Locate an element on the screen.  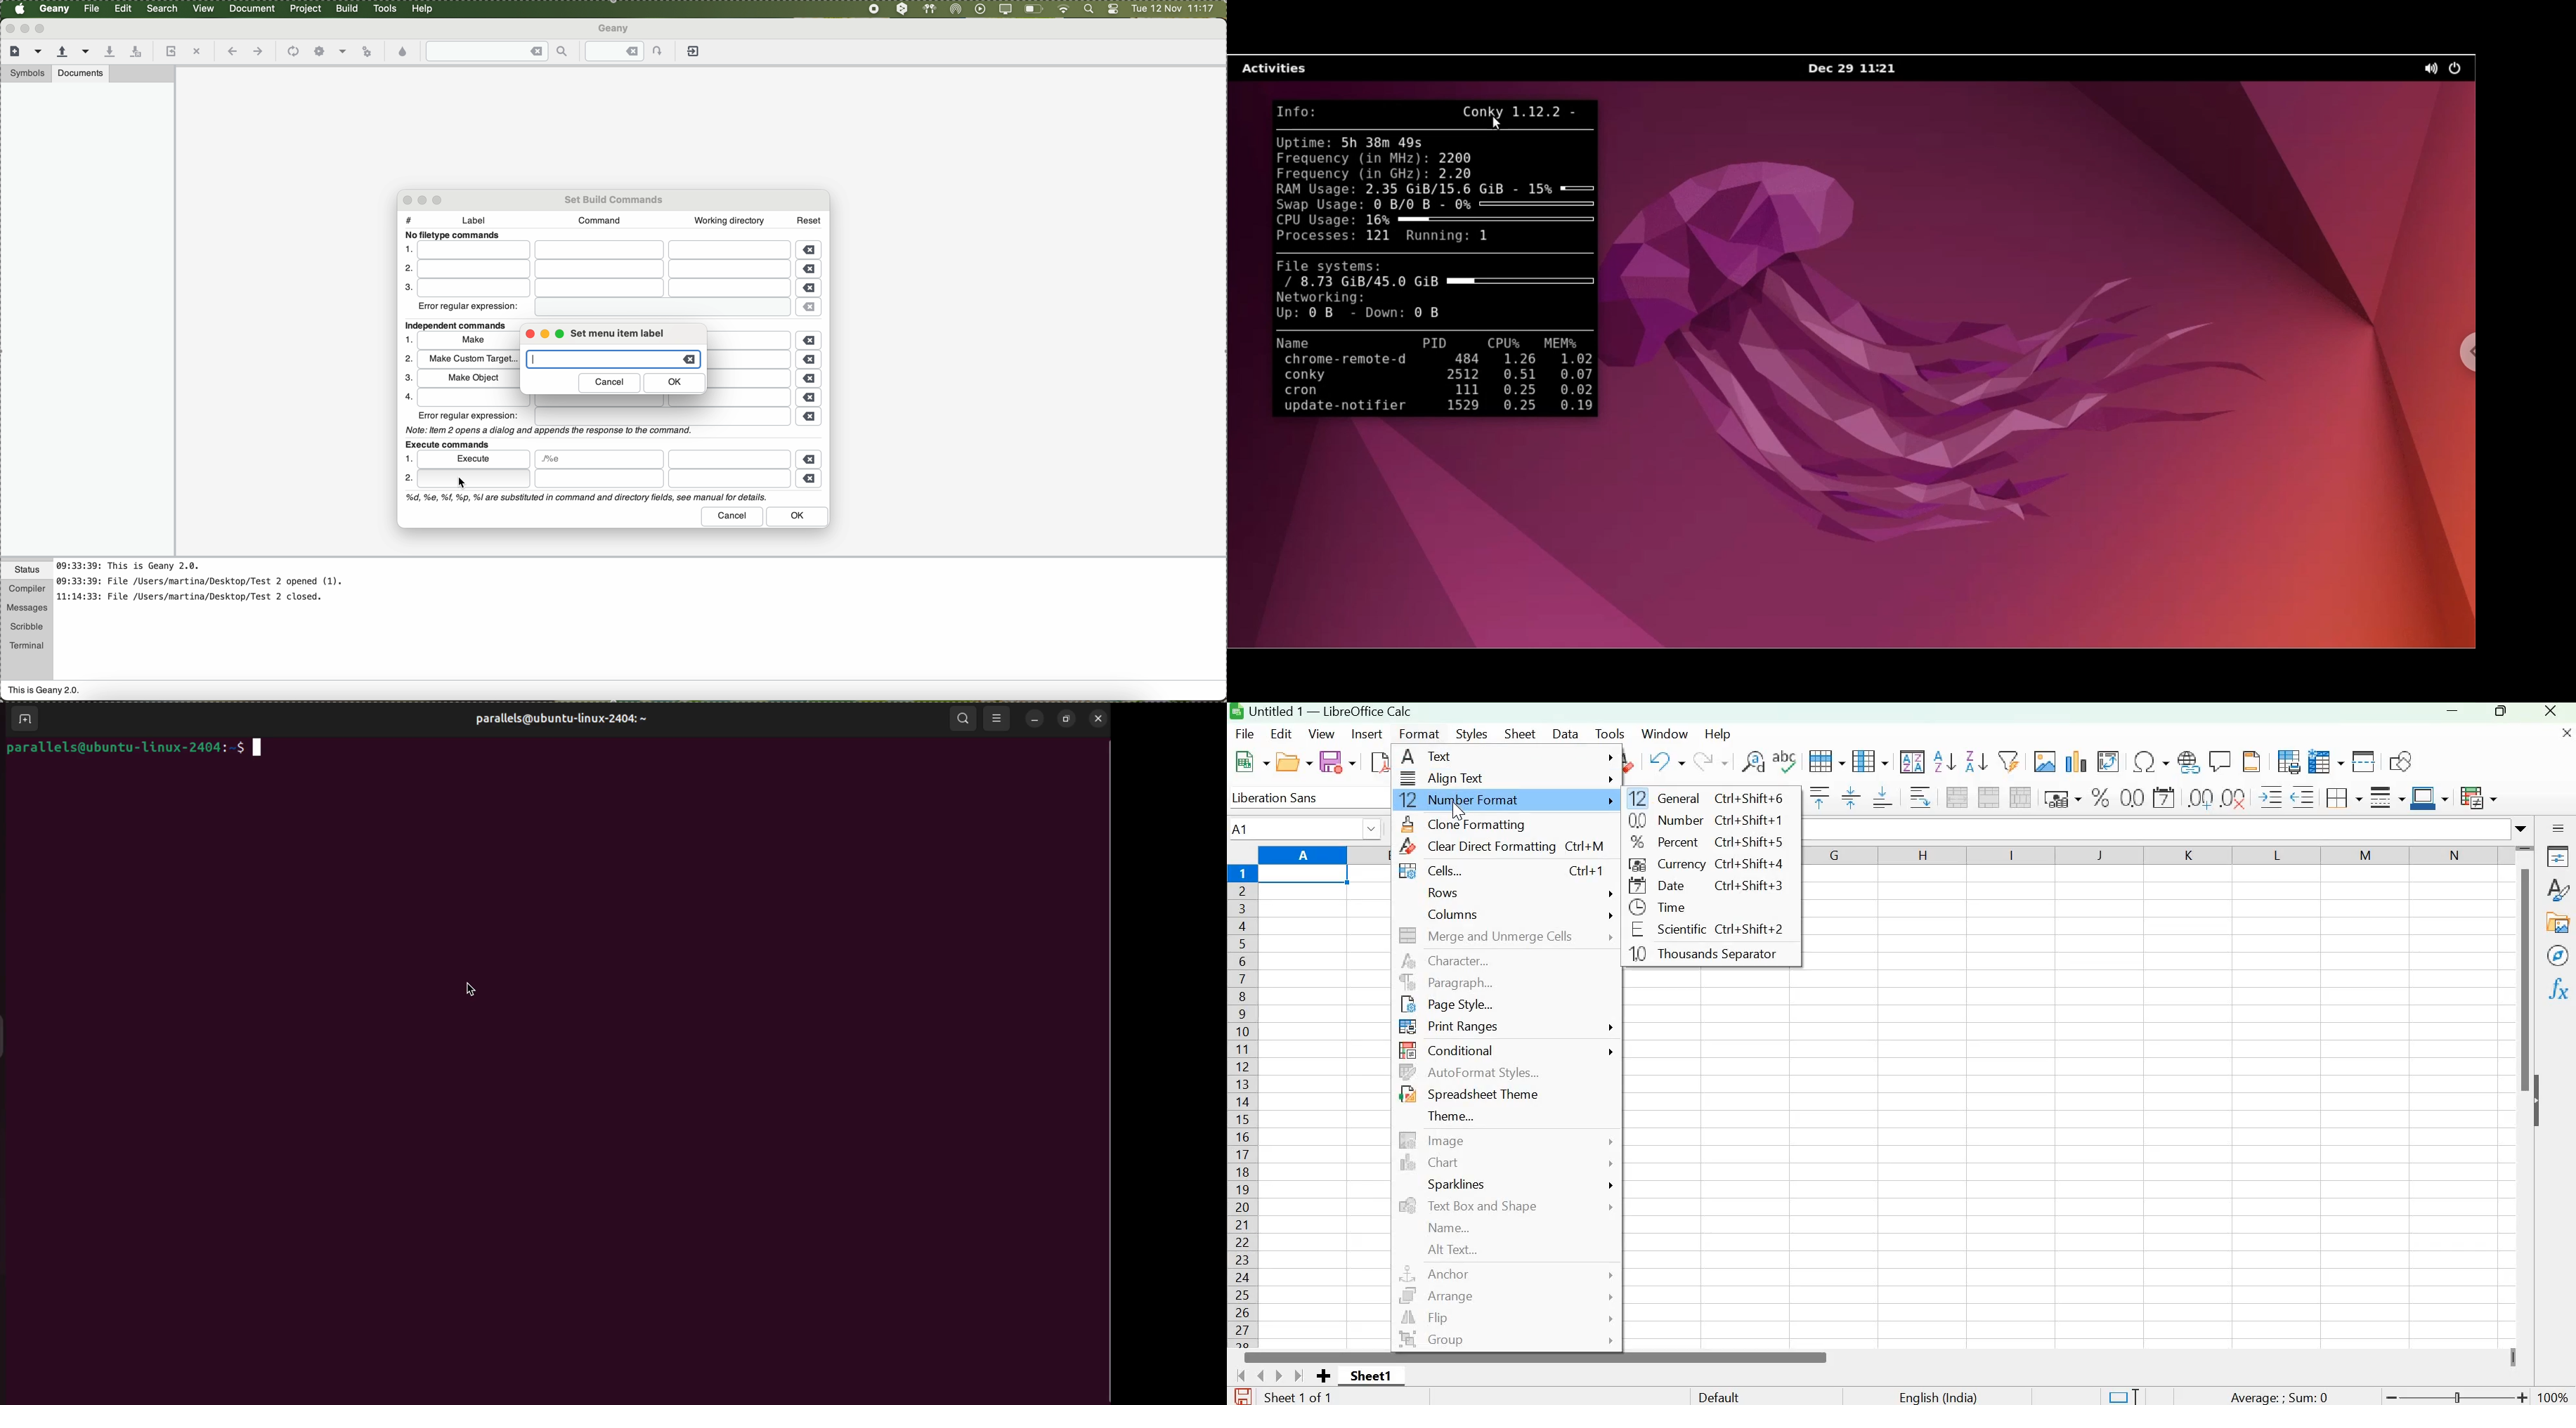
Format as currency is located at coordinates (2060, 797).